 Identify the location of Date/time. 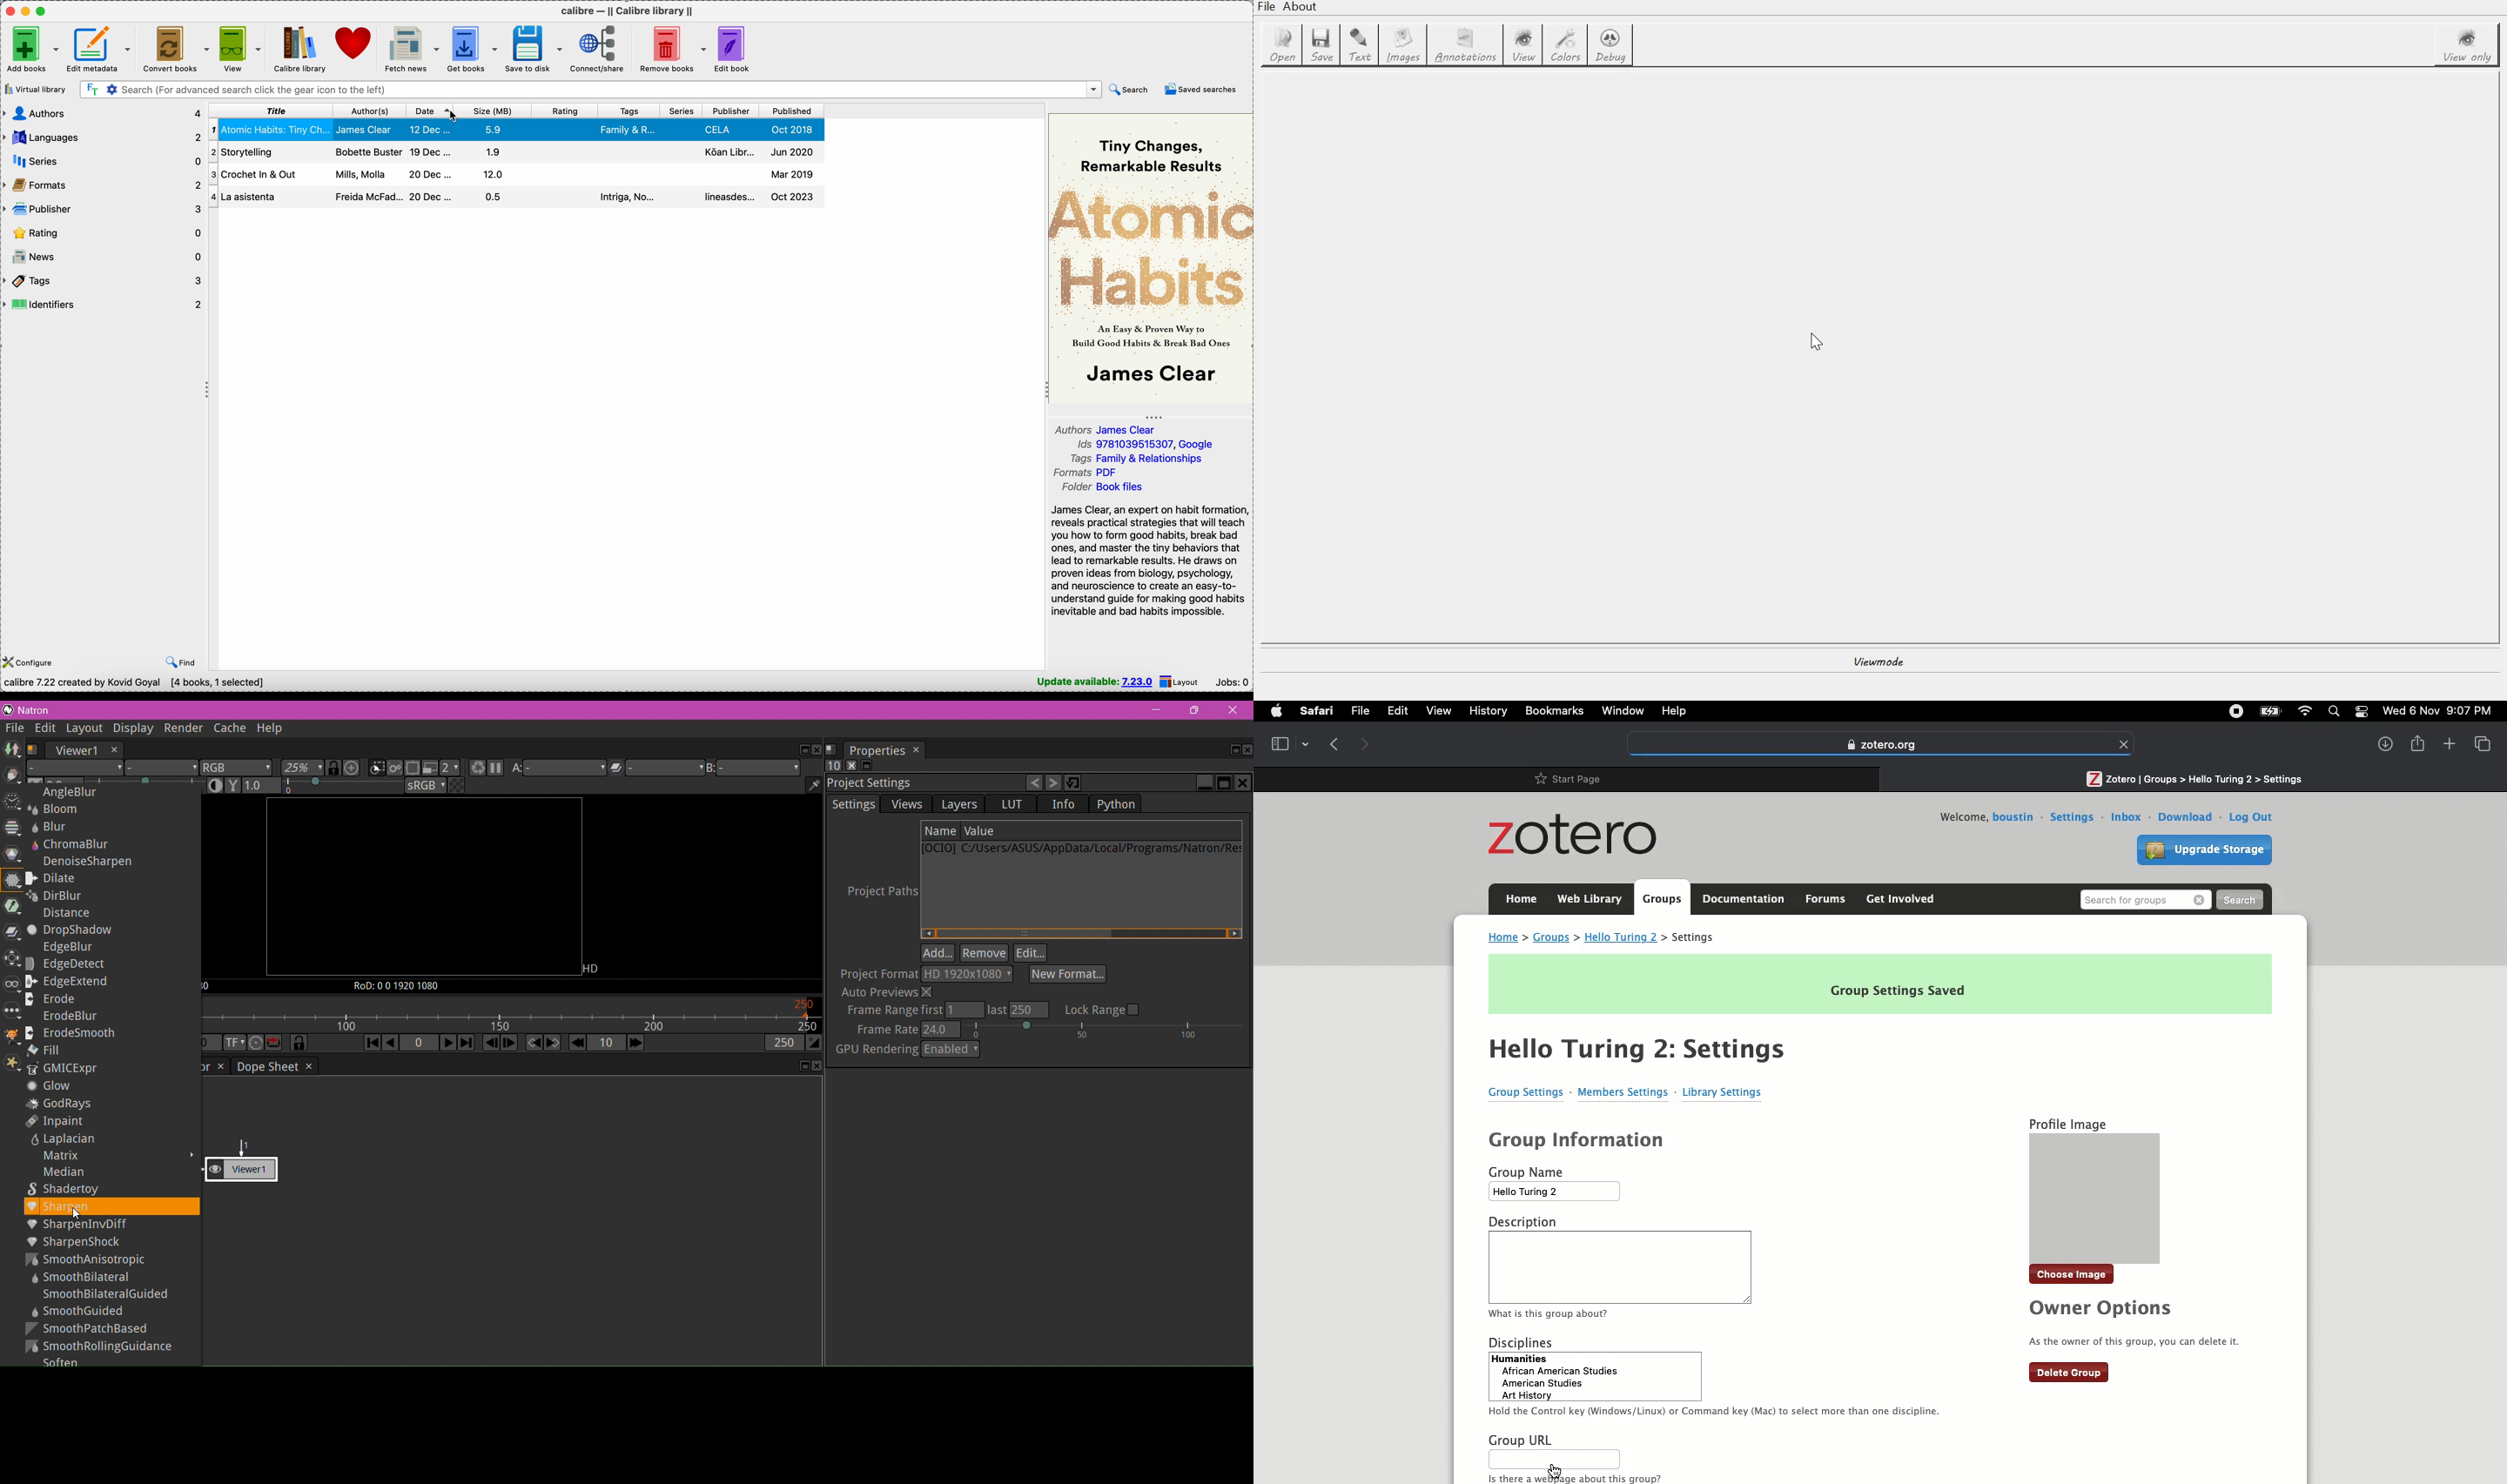
(2441, 711).